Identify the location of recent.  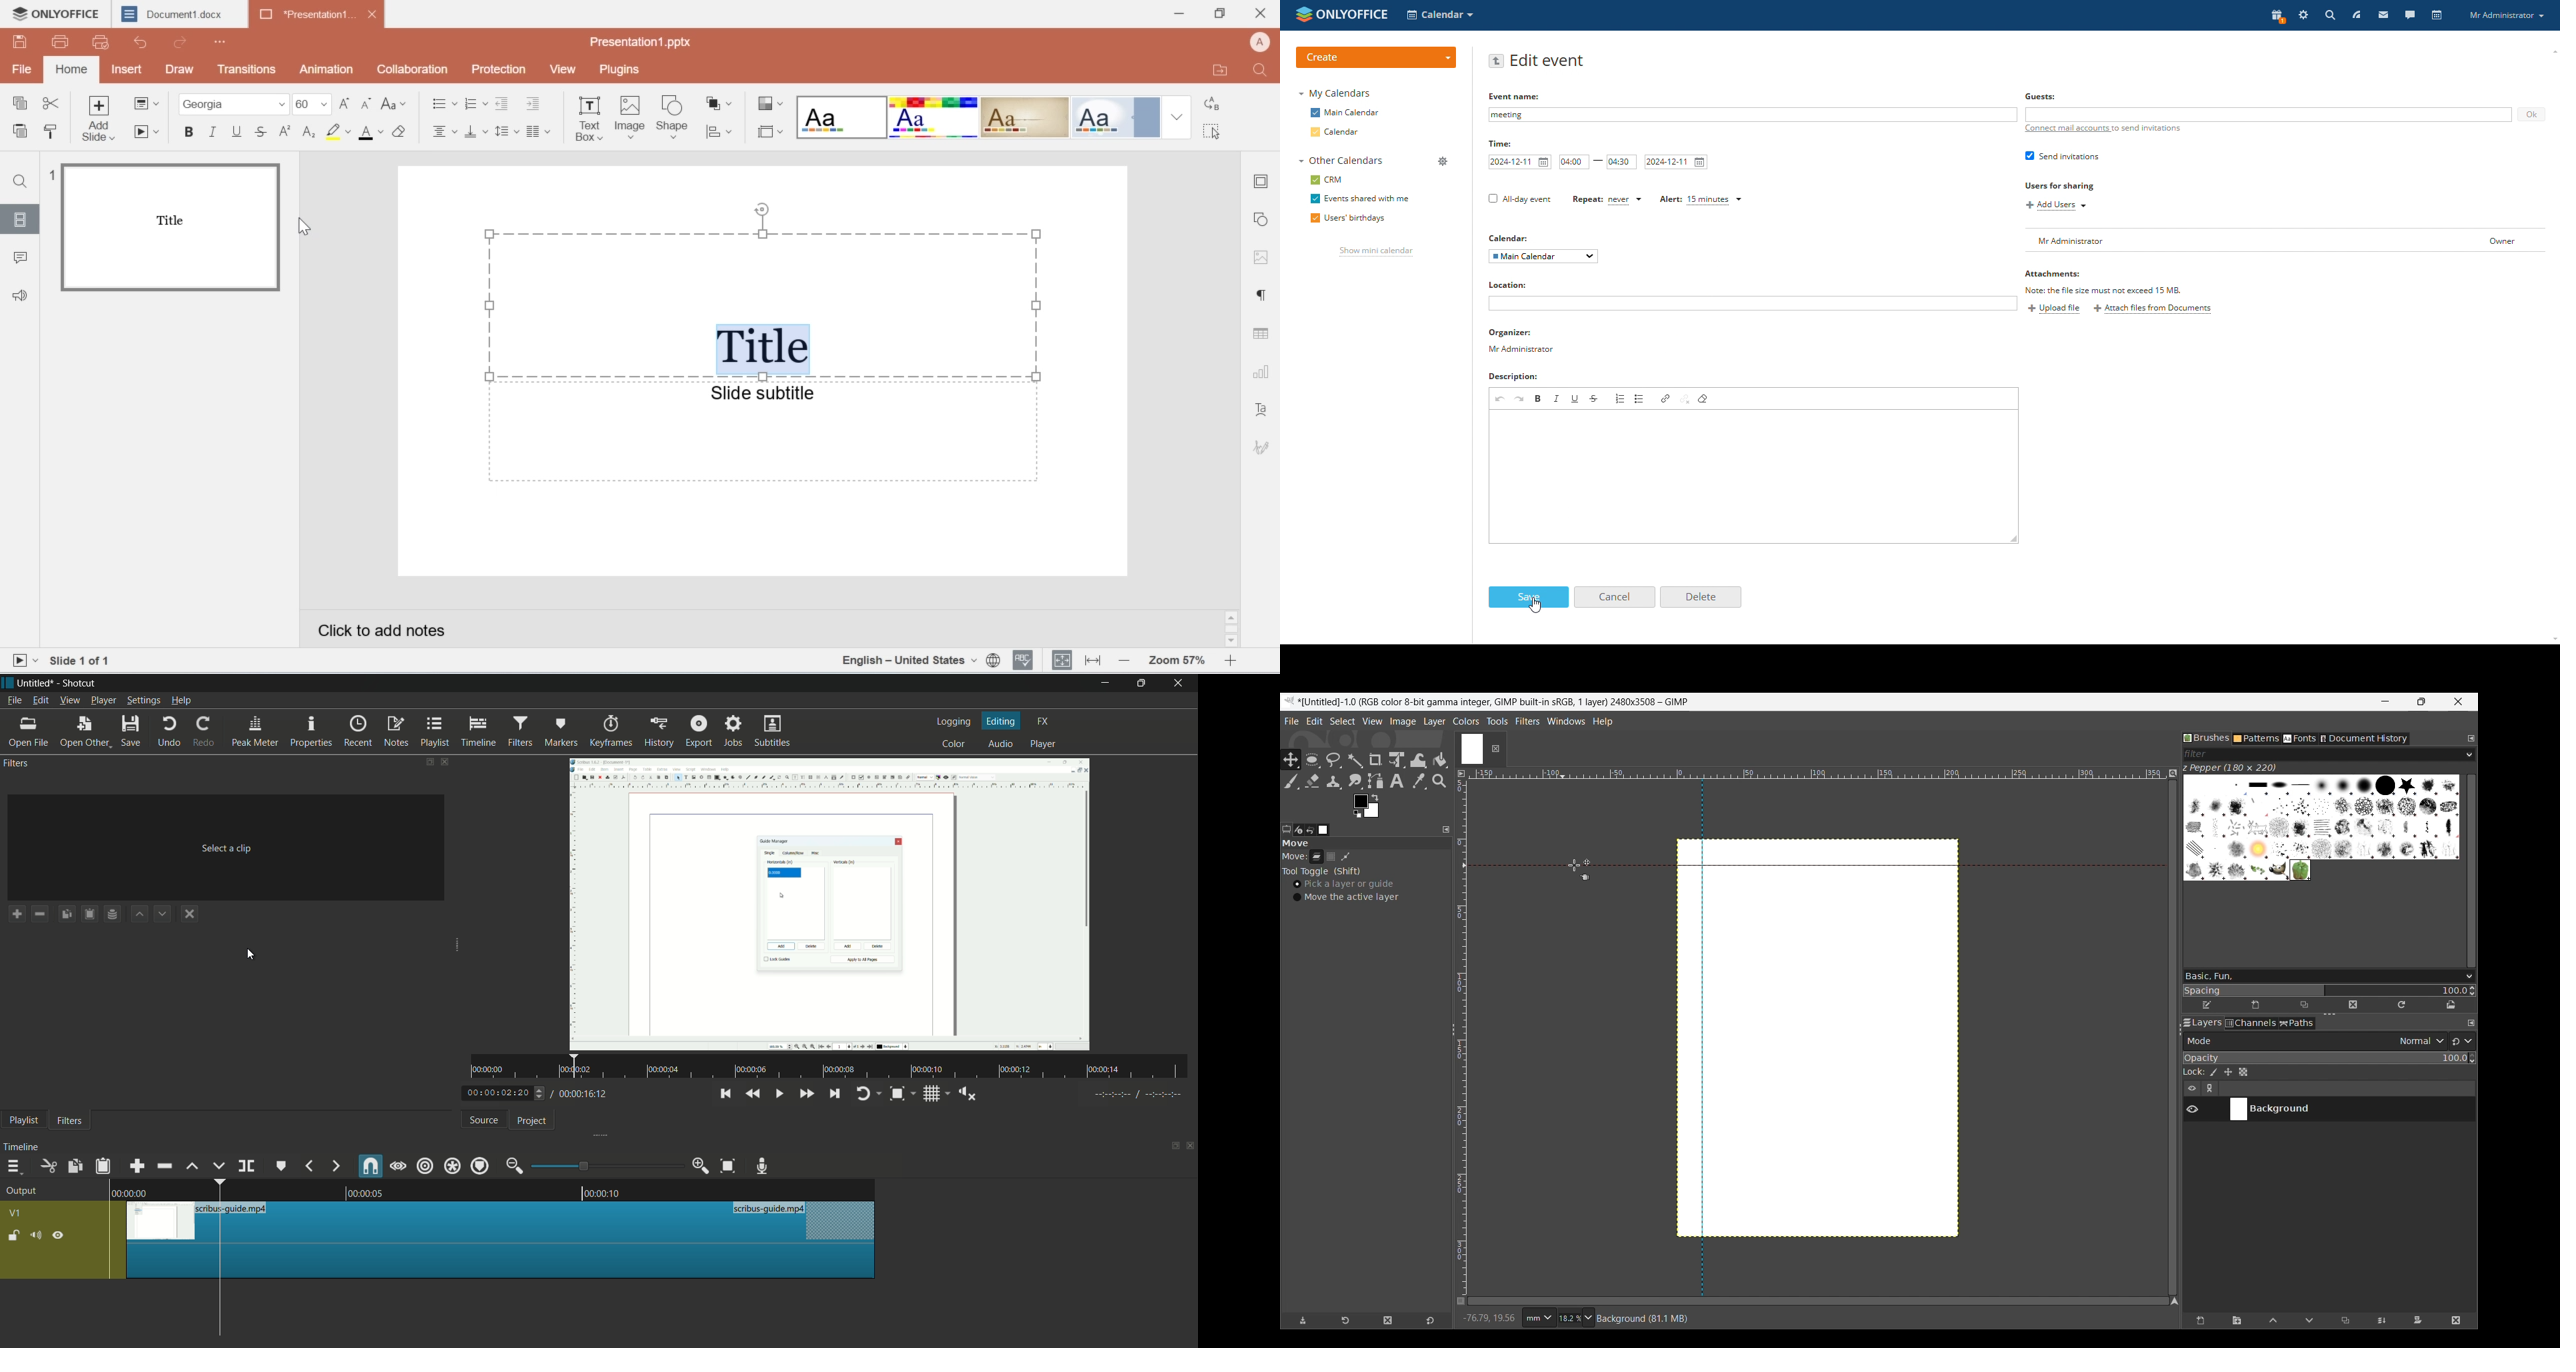
(359, 731).